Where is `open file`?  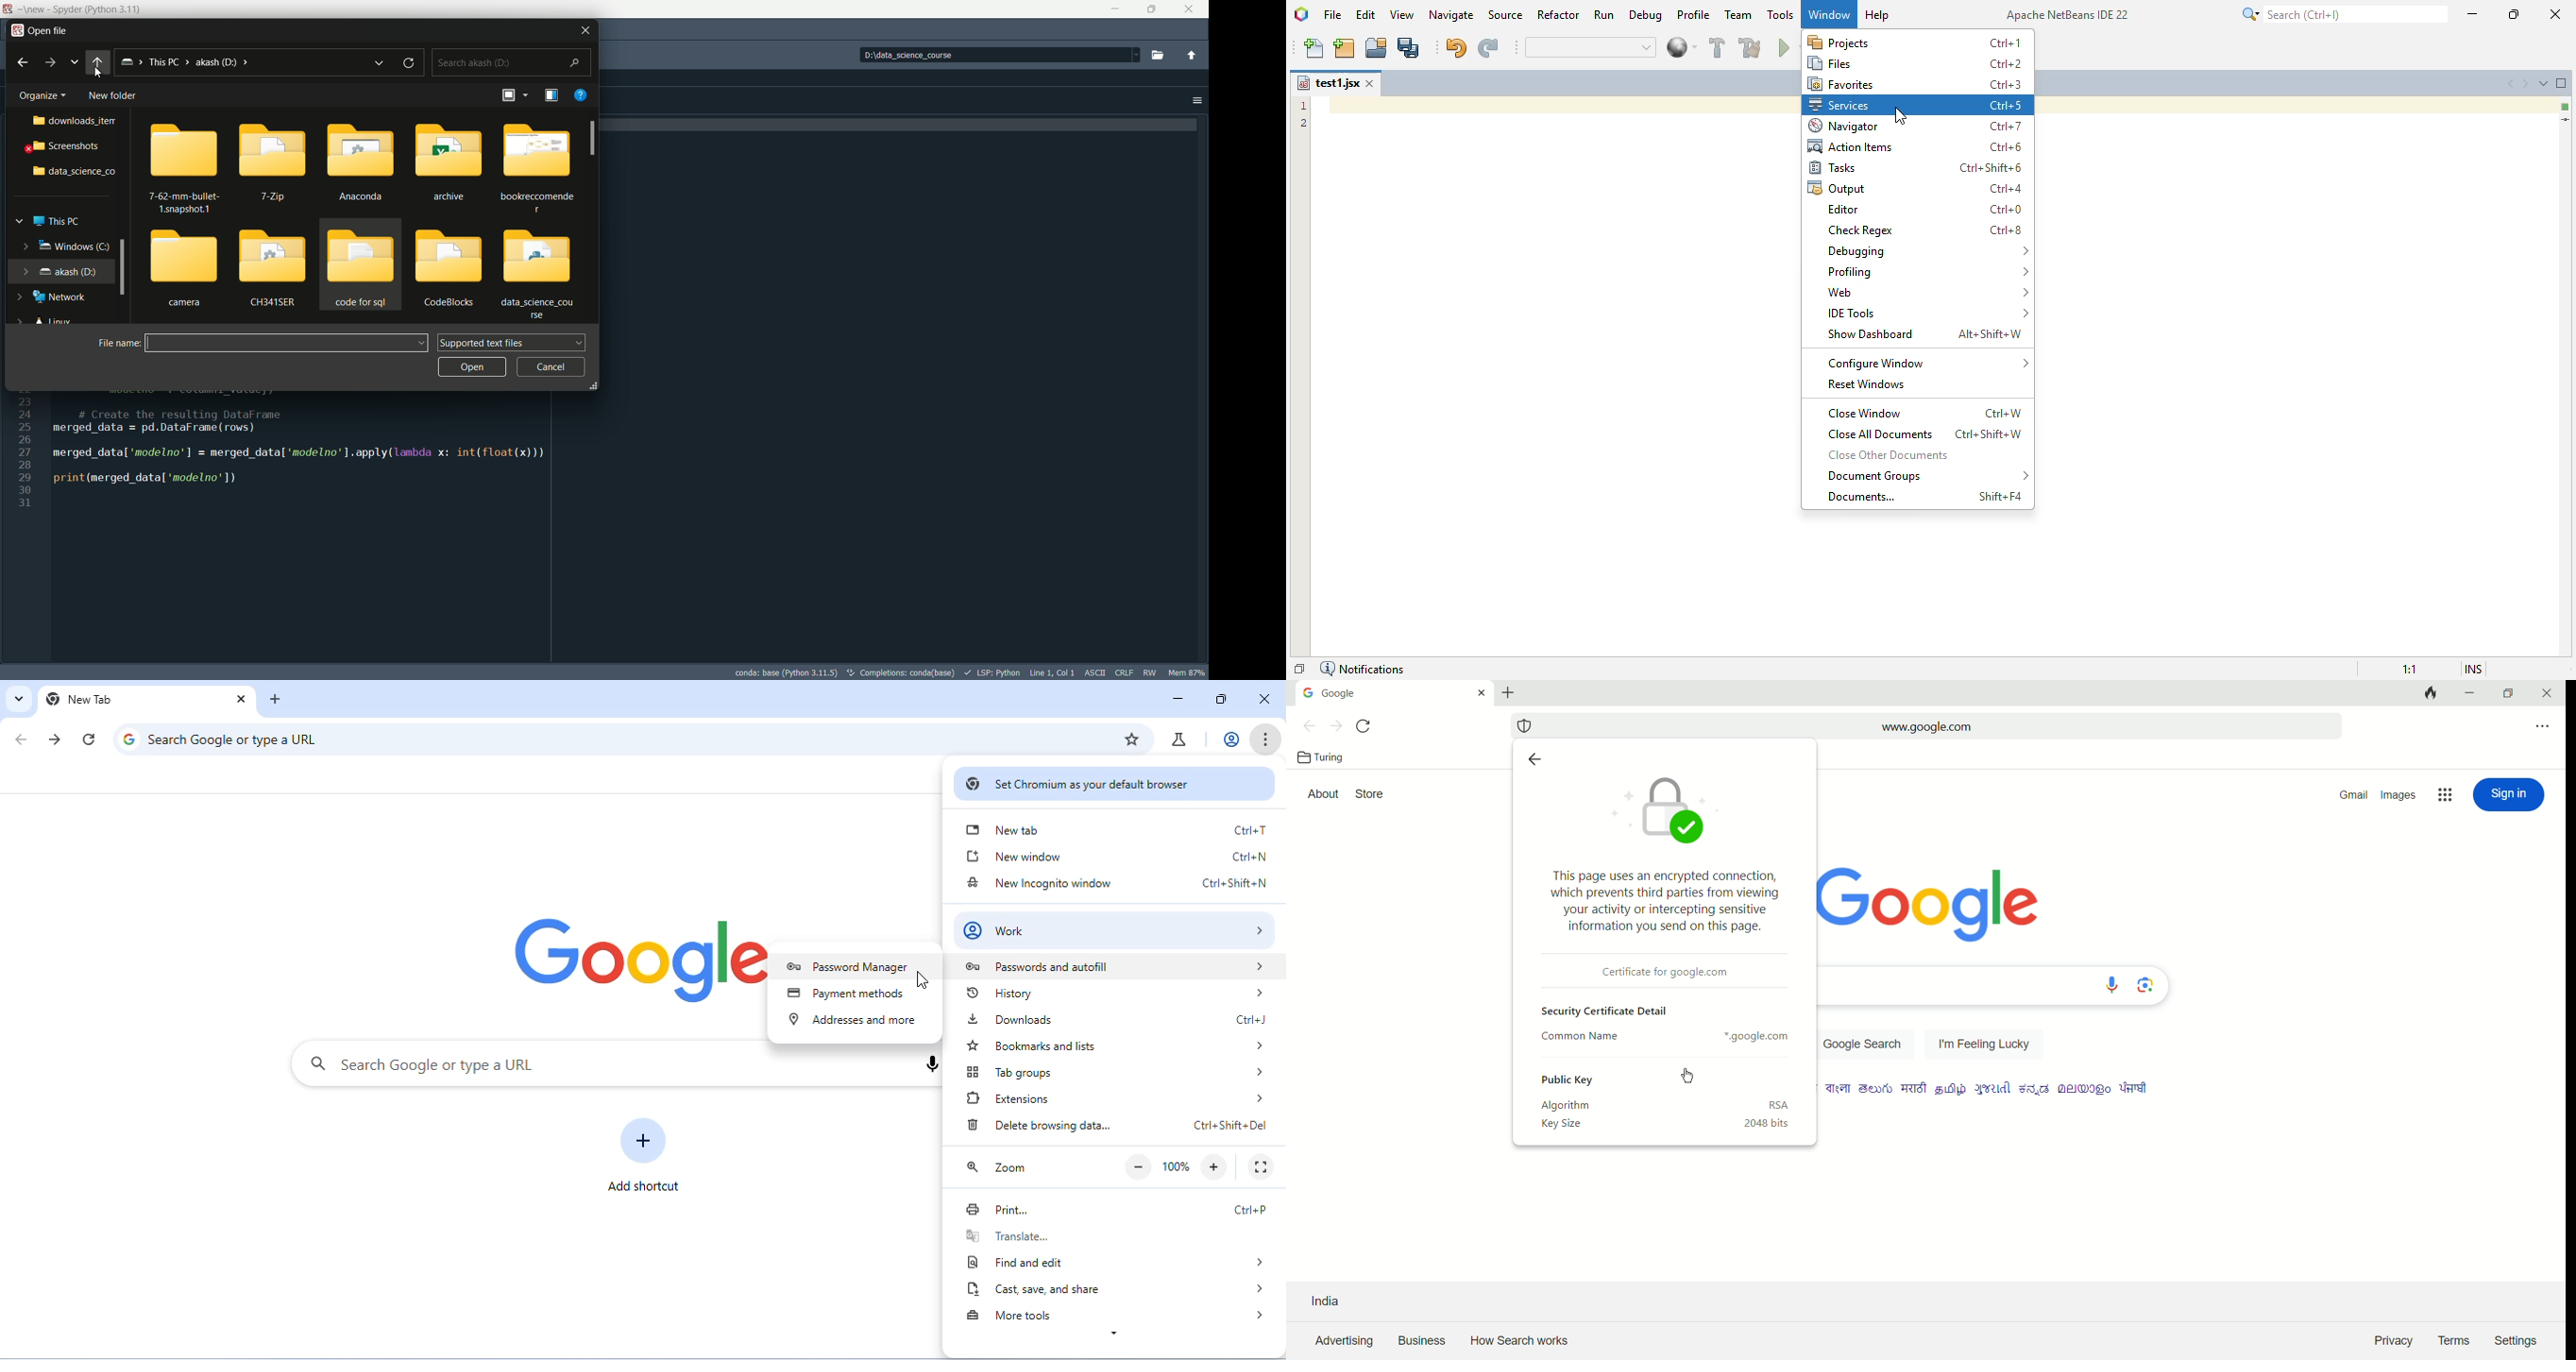
open file is located at coordinates (40, 30).